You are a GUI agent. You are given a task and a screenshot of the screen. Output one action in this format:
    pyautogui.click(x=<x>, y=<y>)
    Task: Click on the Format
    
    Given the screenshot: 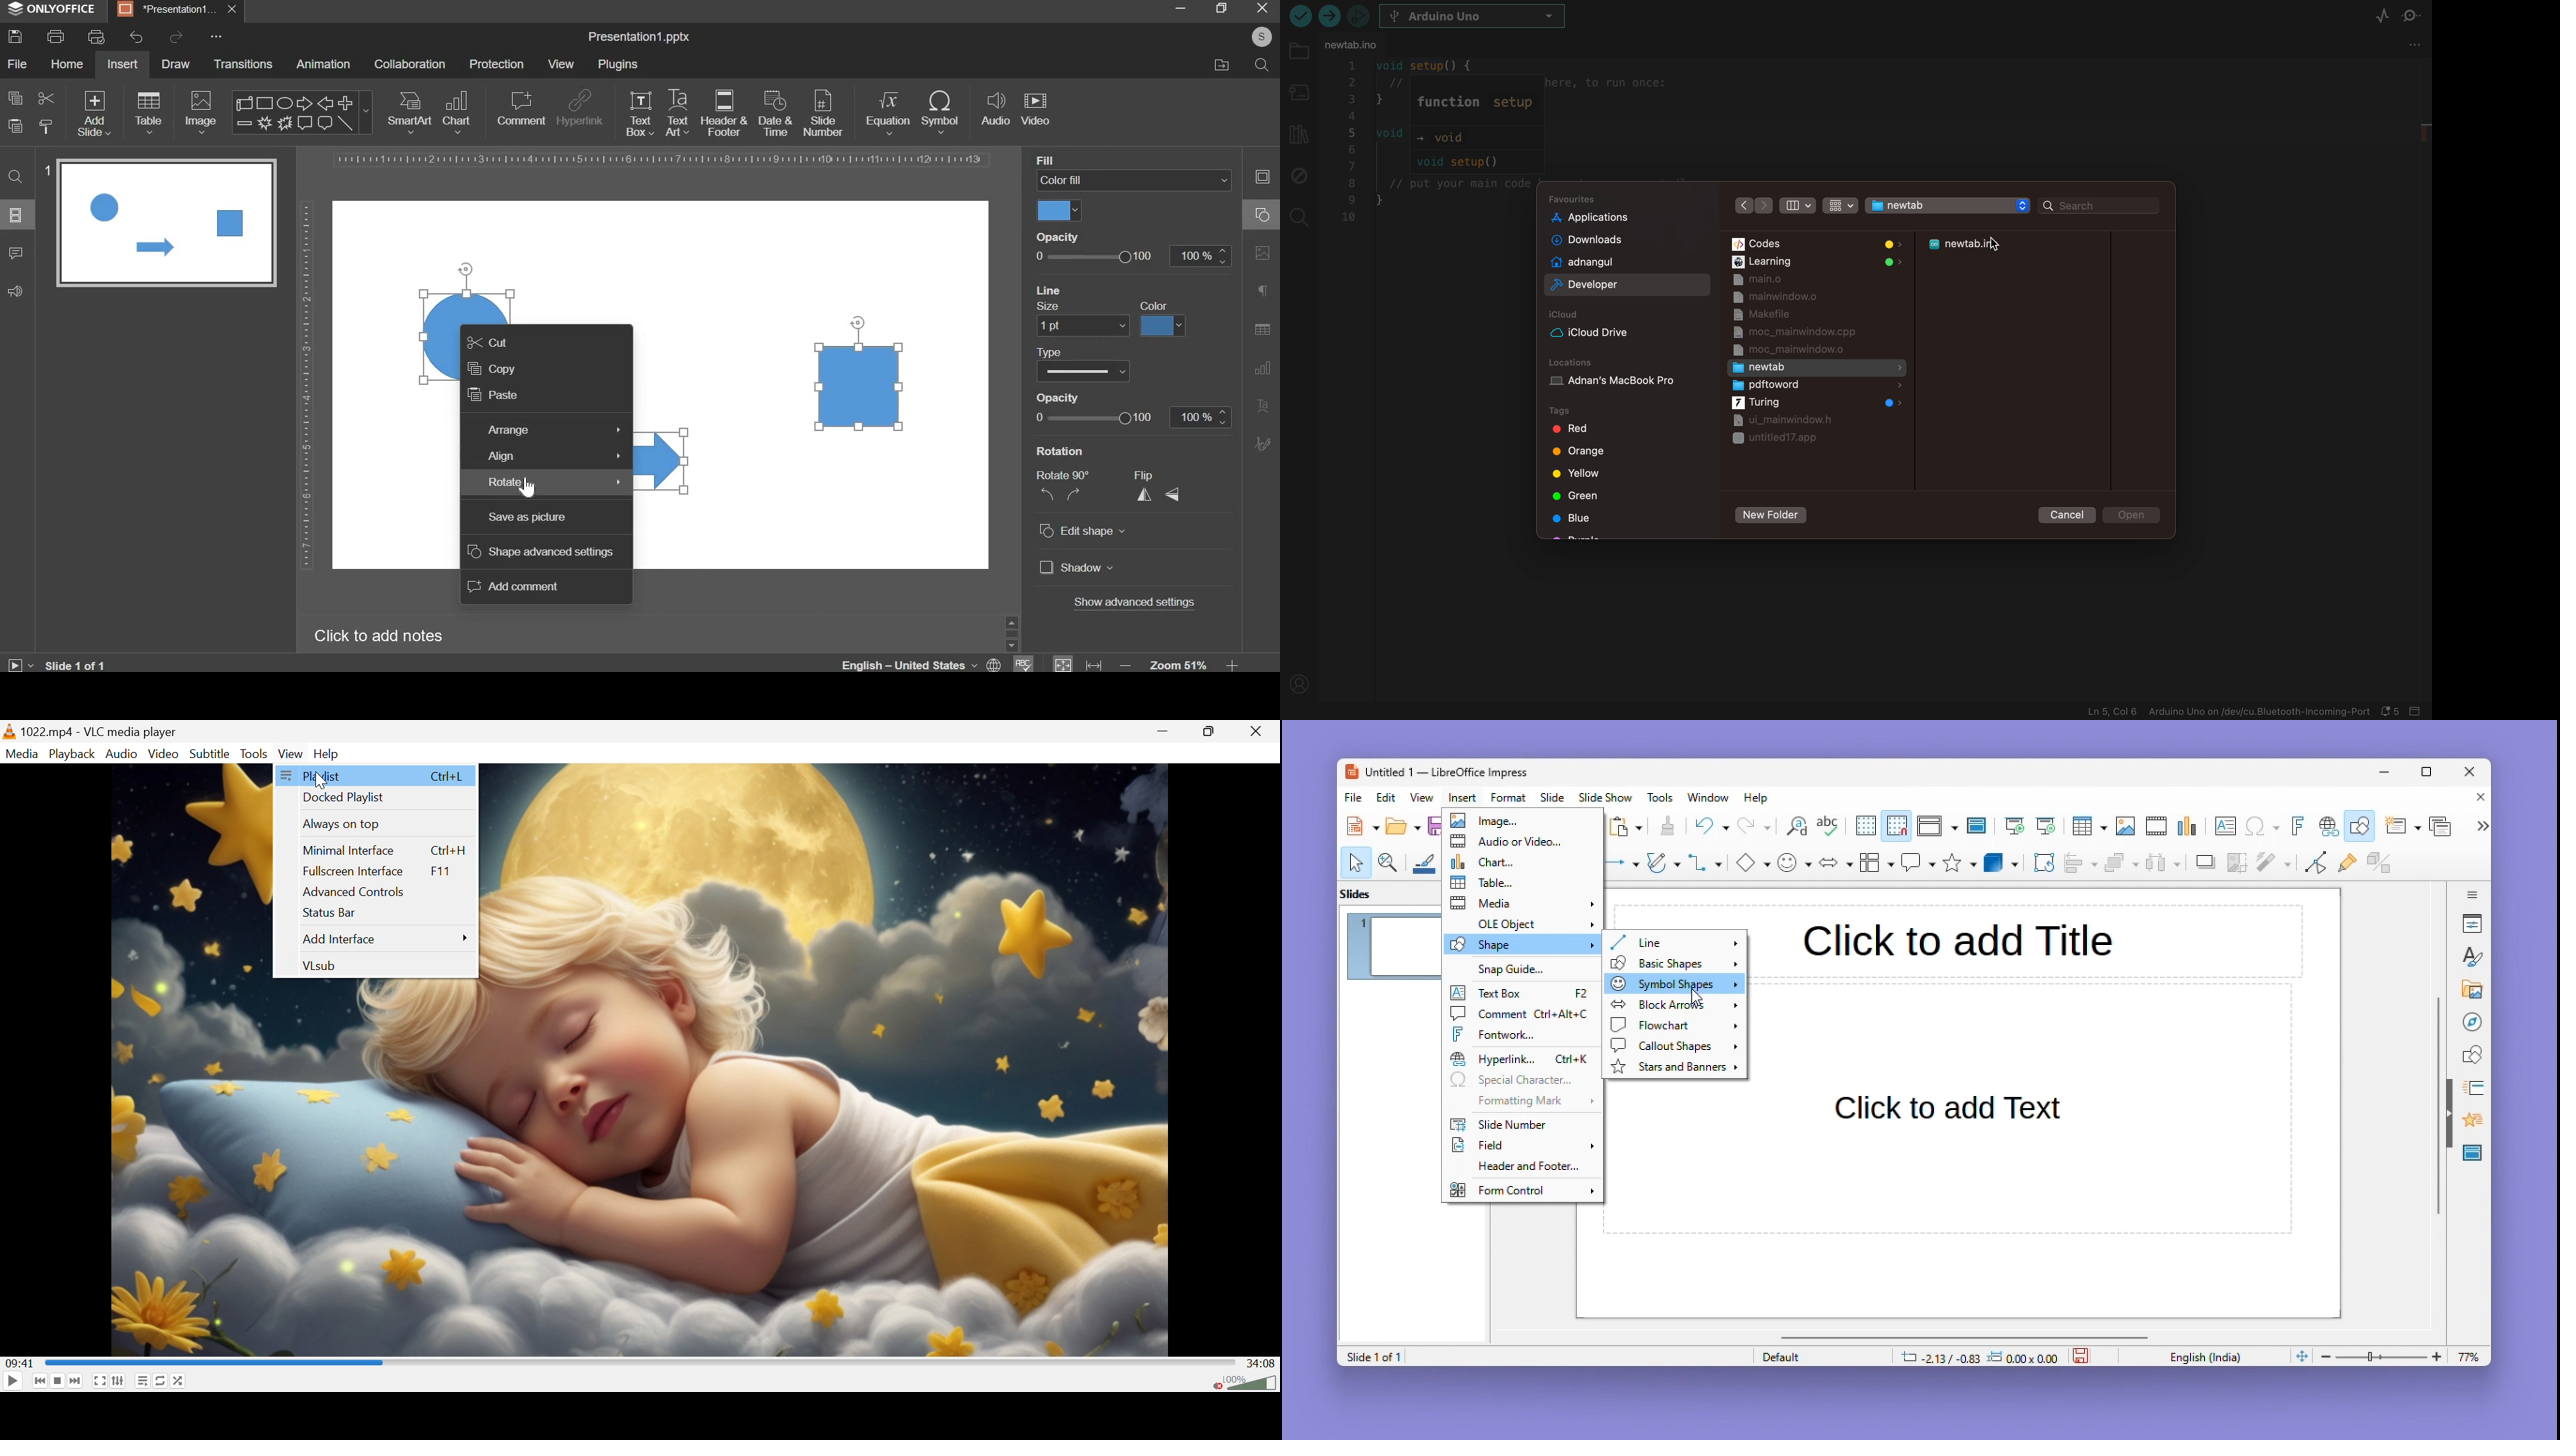 What is the action you would take?
    pyautogui.click(x=1509, y=797)
    